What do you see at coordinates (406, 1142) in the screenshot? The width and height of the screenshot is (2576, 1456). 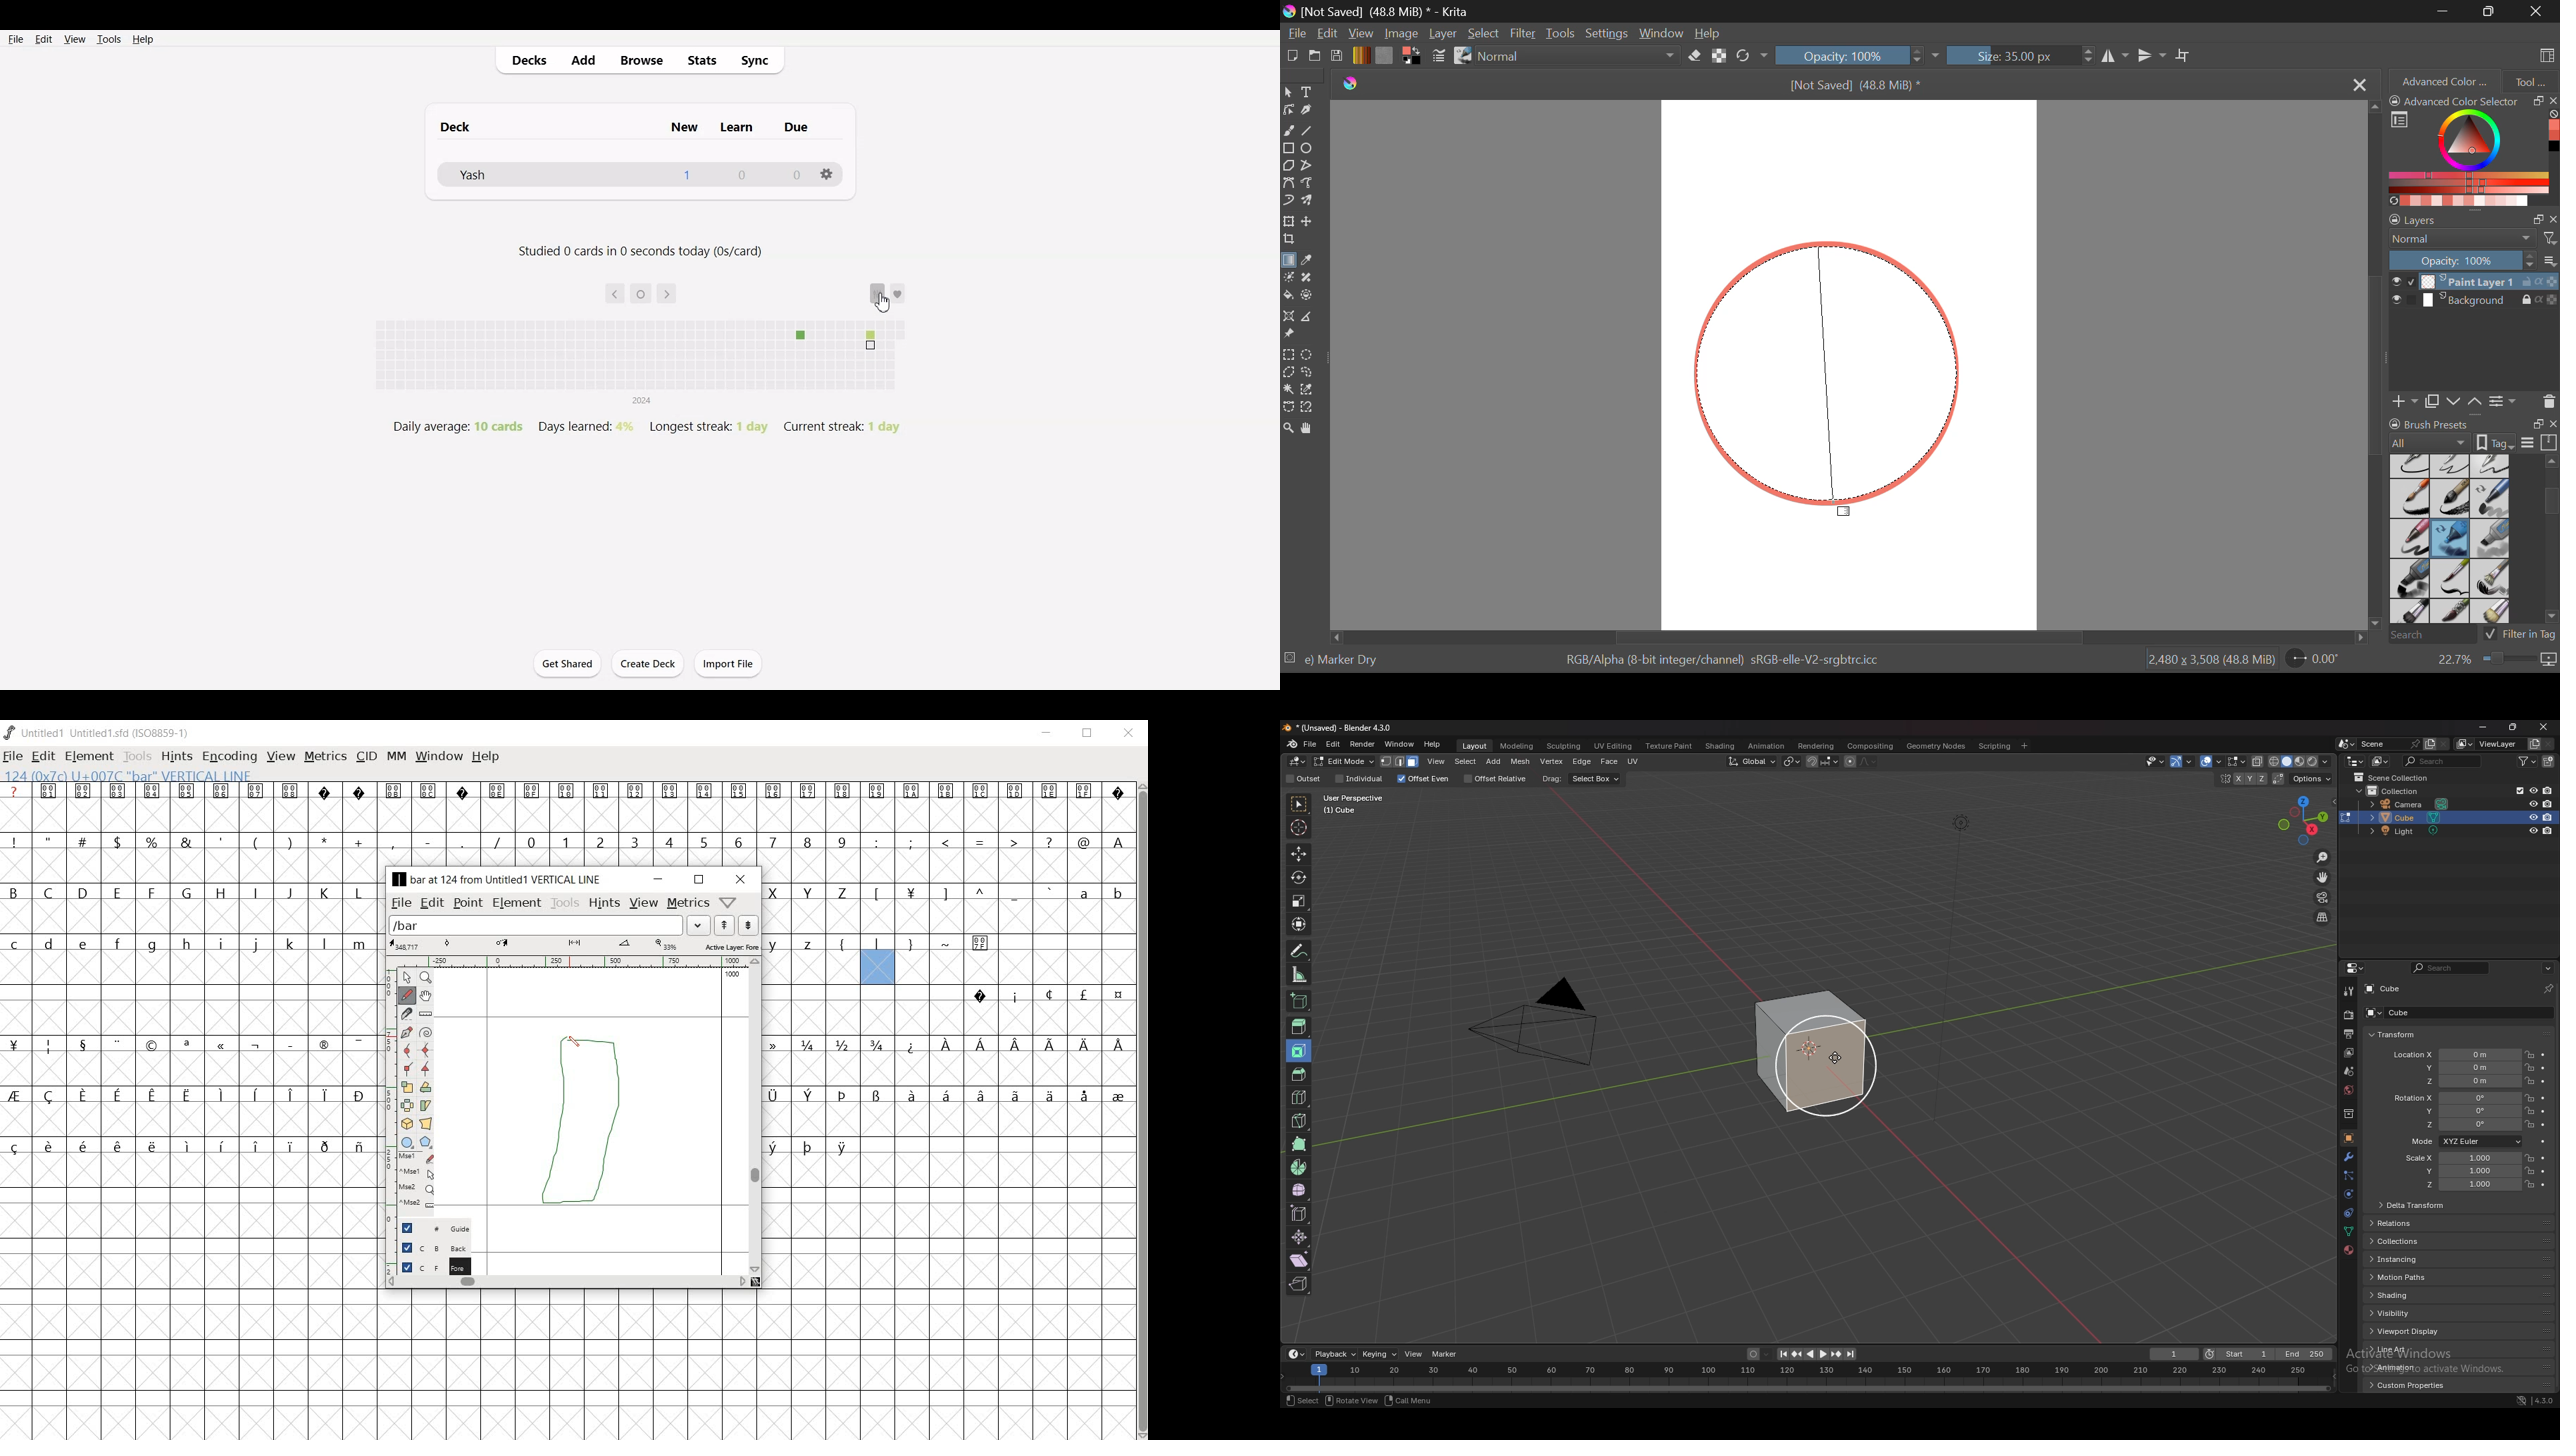 I see `rectangle or ellipse` at bounding box center [406, 1142].